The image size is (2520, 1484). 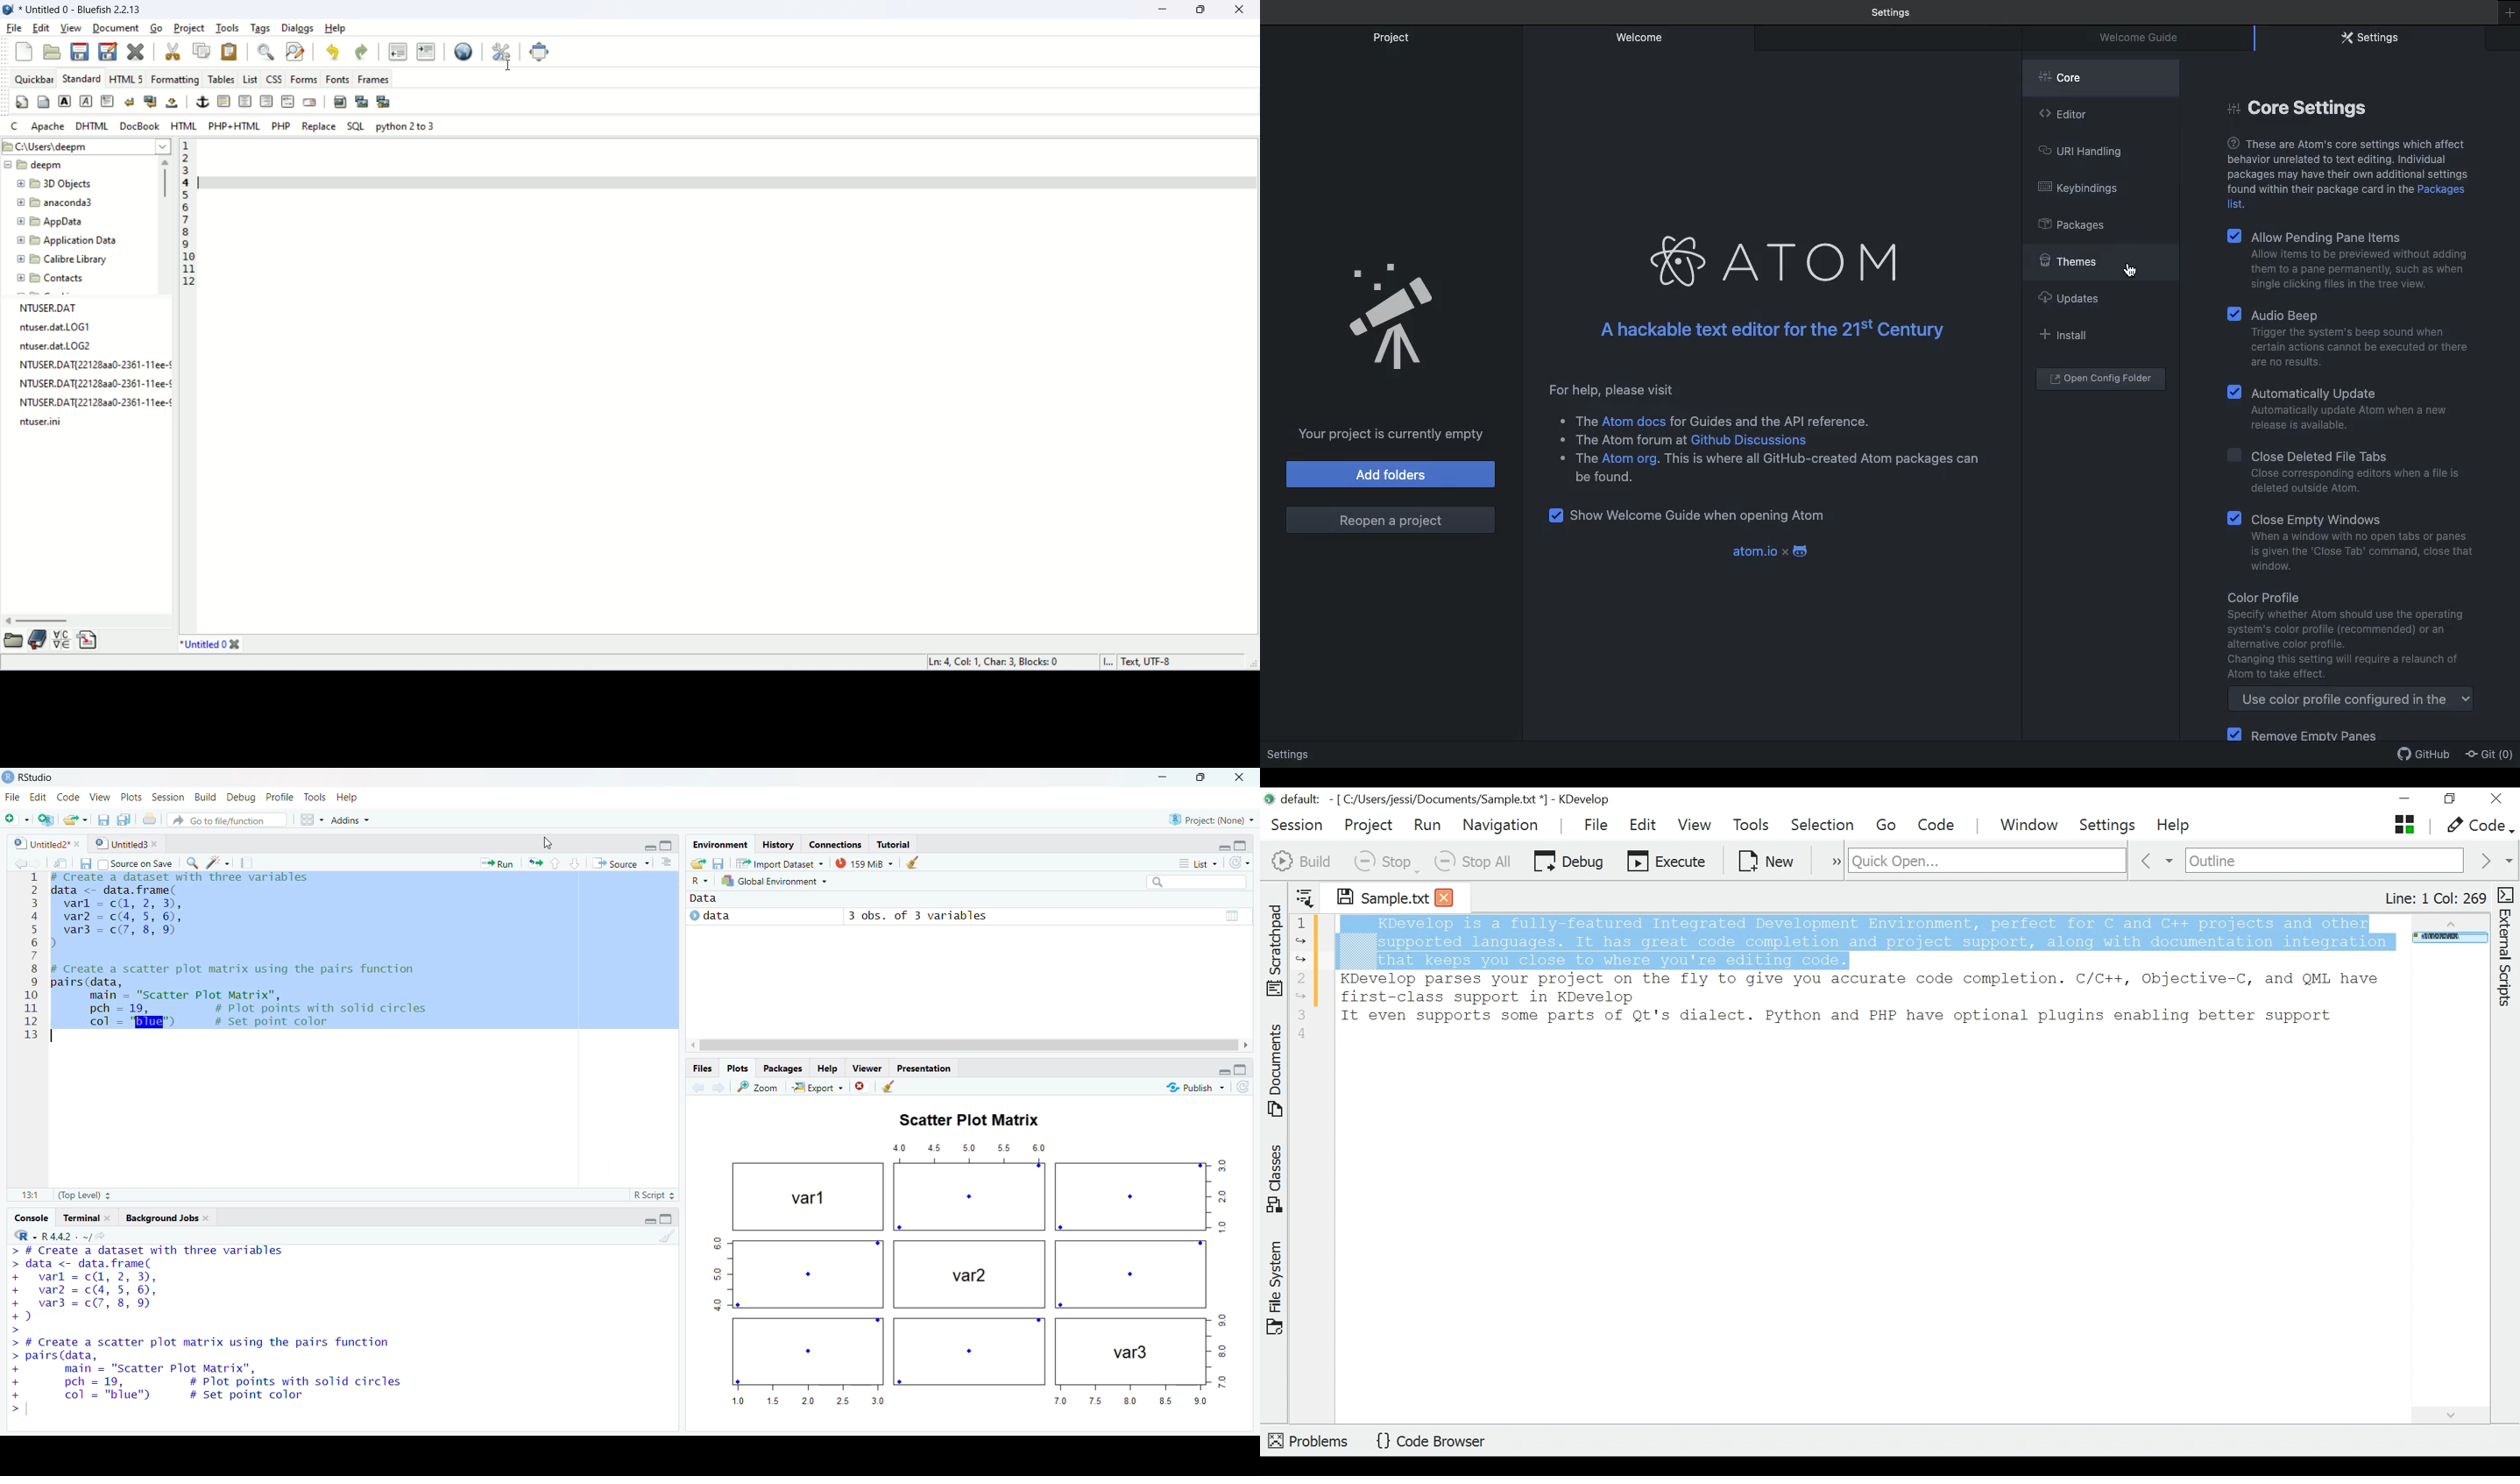 I want to click on workspace, so click(x=697, y=379).